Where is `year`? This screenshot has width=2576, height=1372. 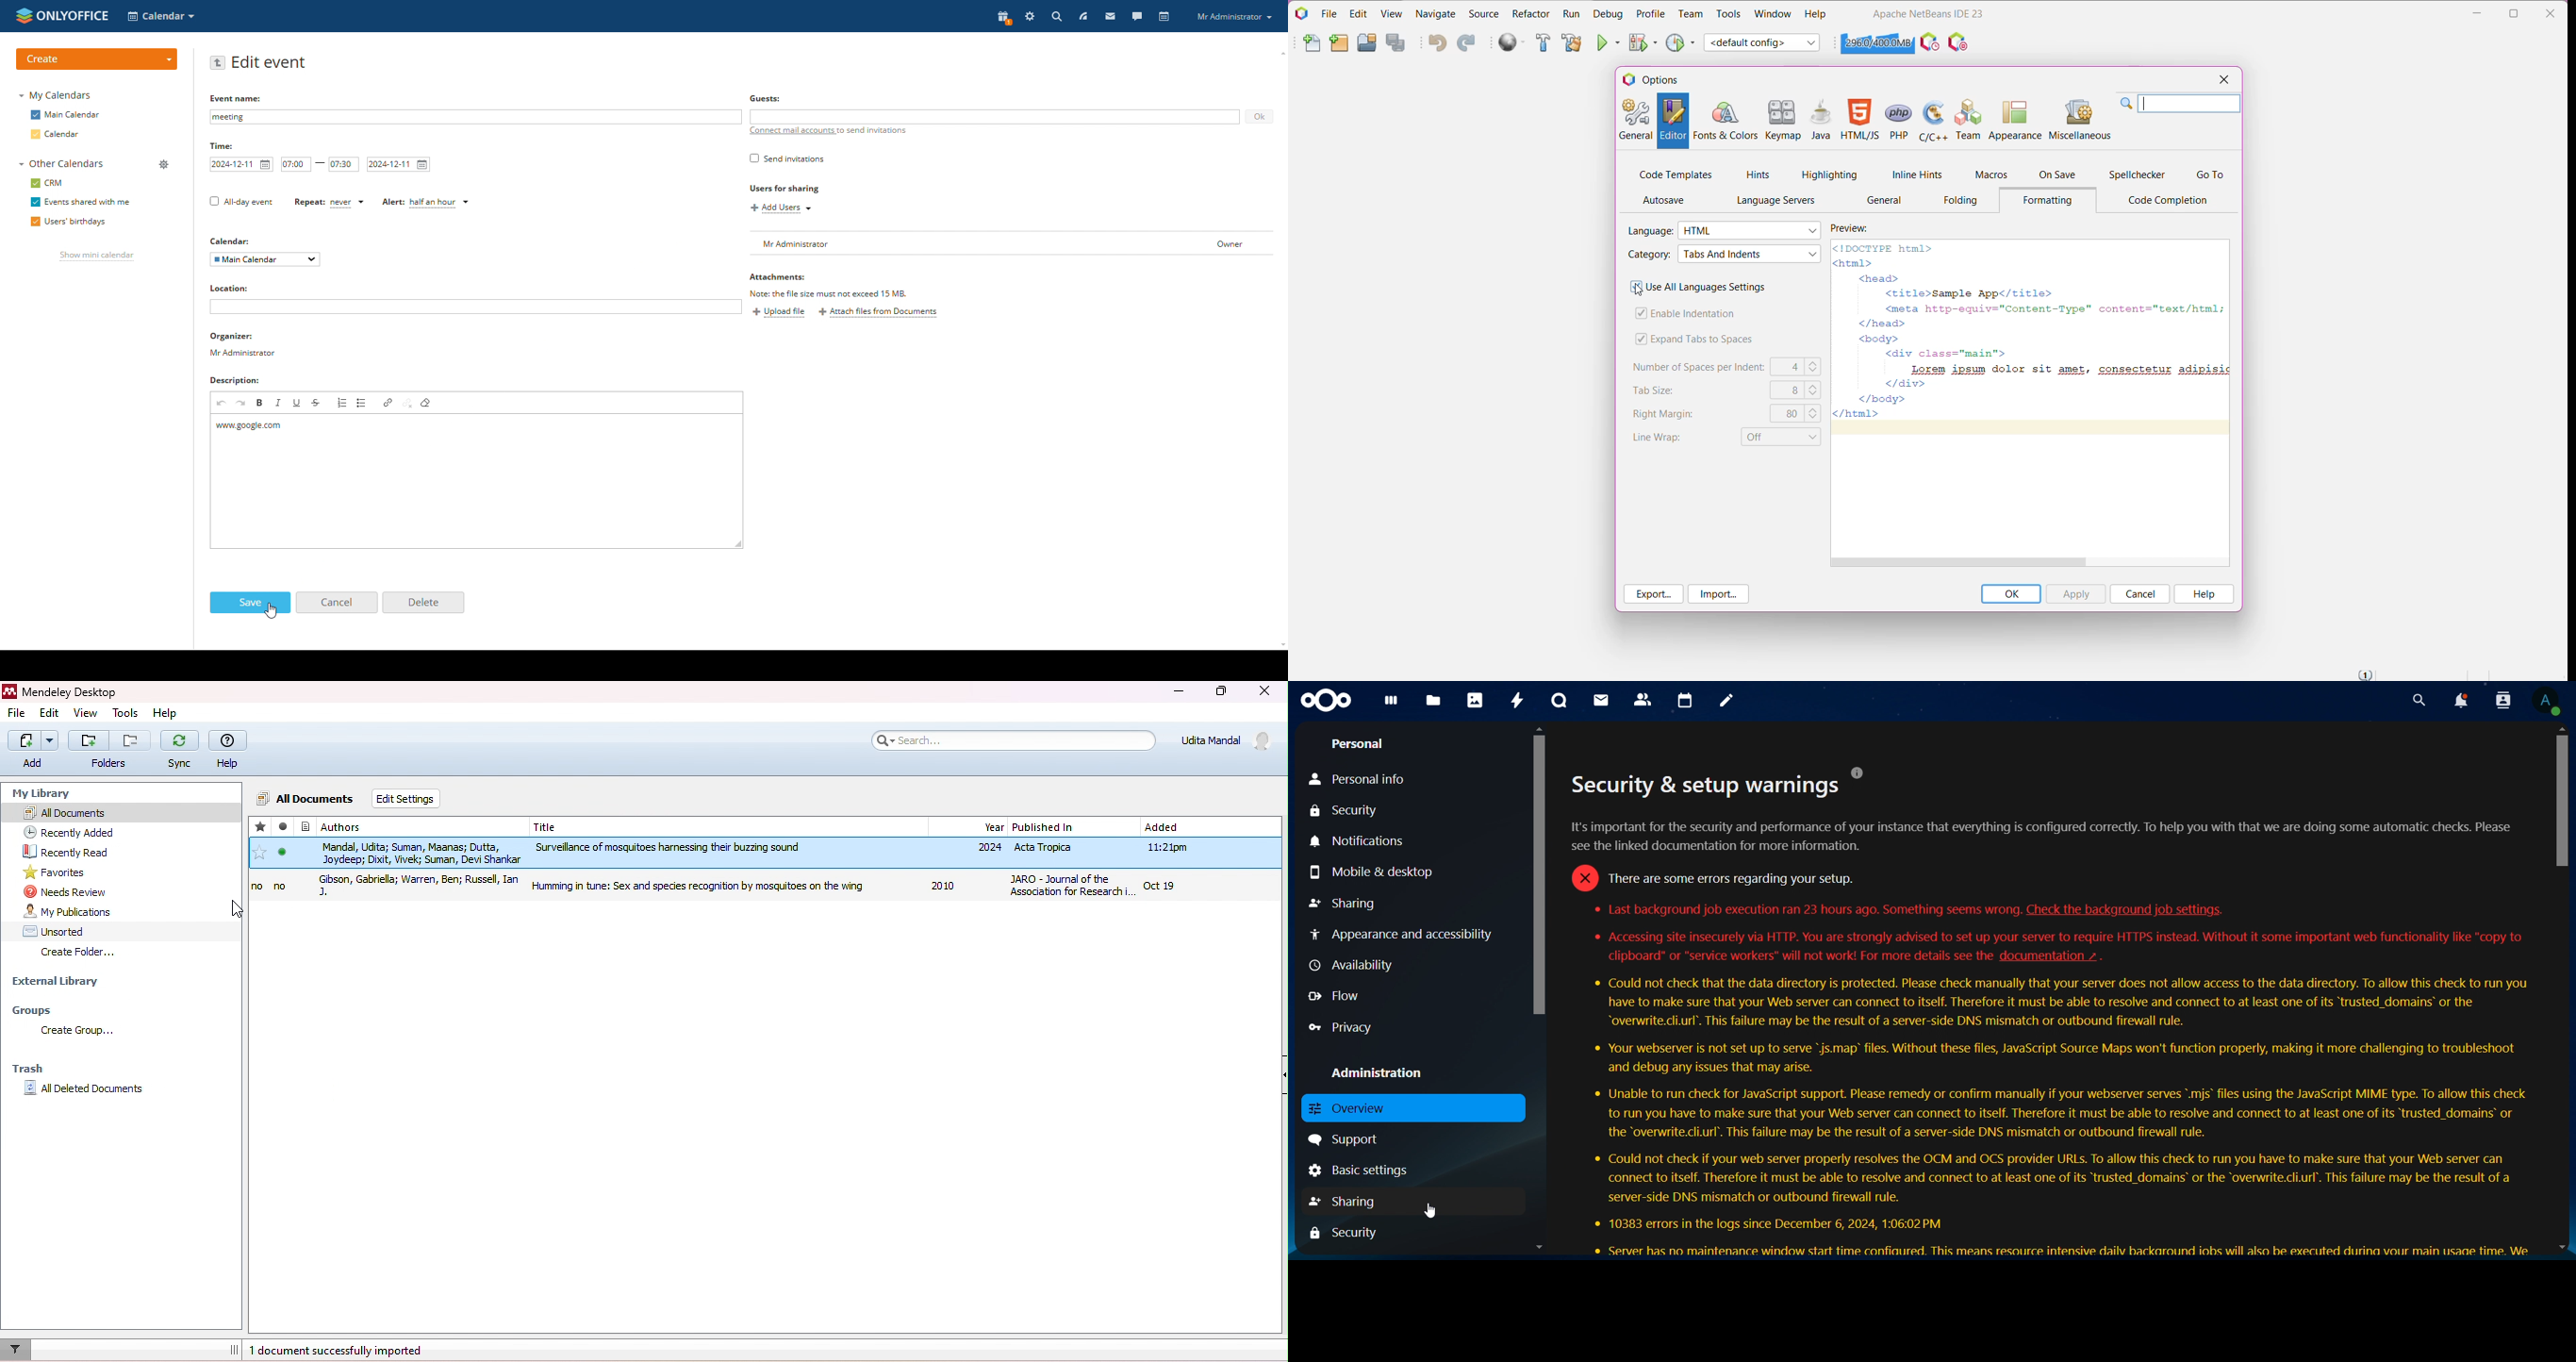
year is located at coordinates (988, 828).